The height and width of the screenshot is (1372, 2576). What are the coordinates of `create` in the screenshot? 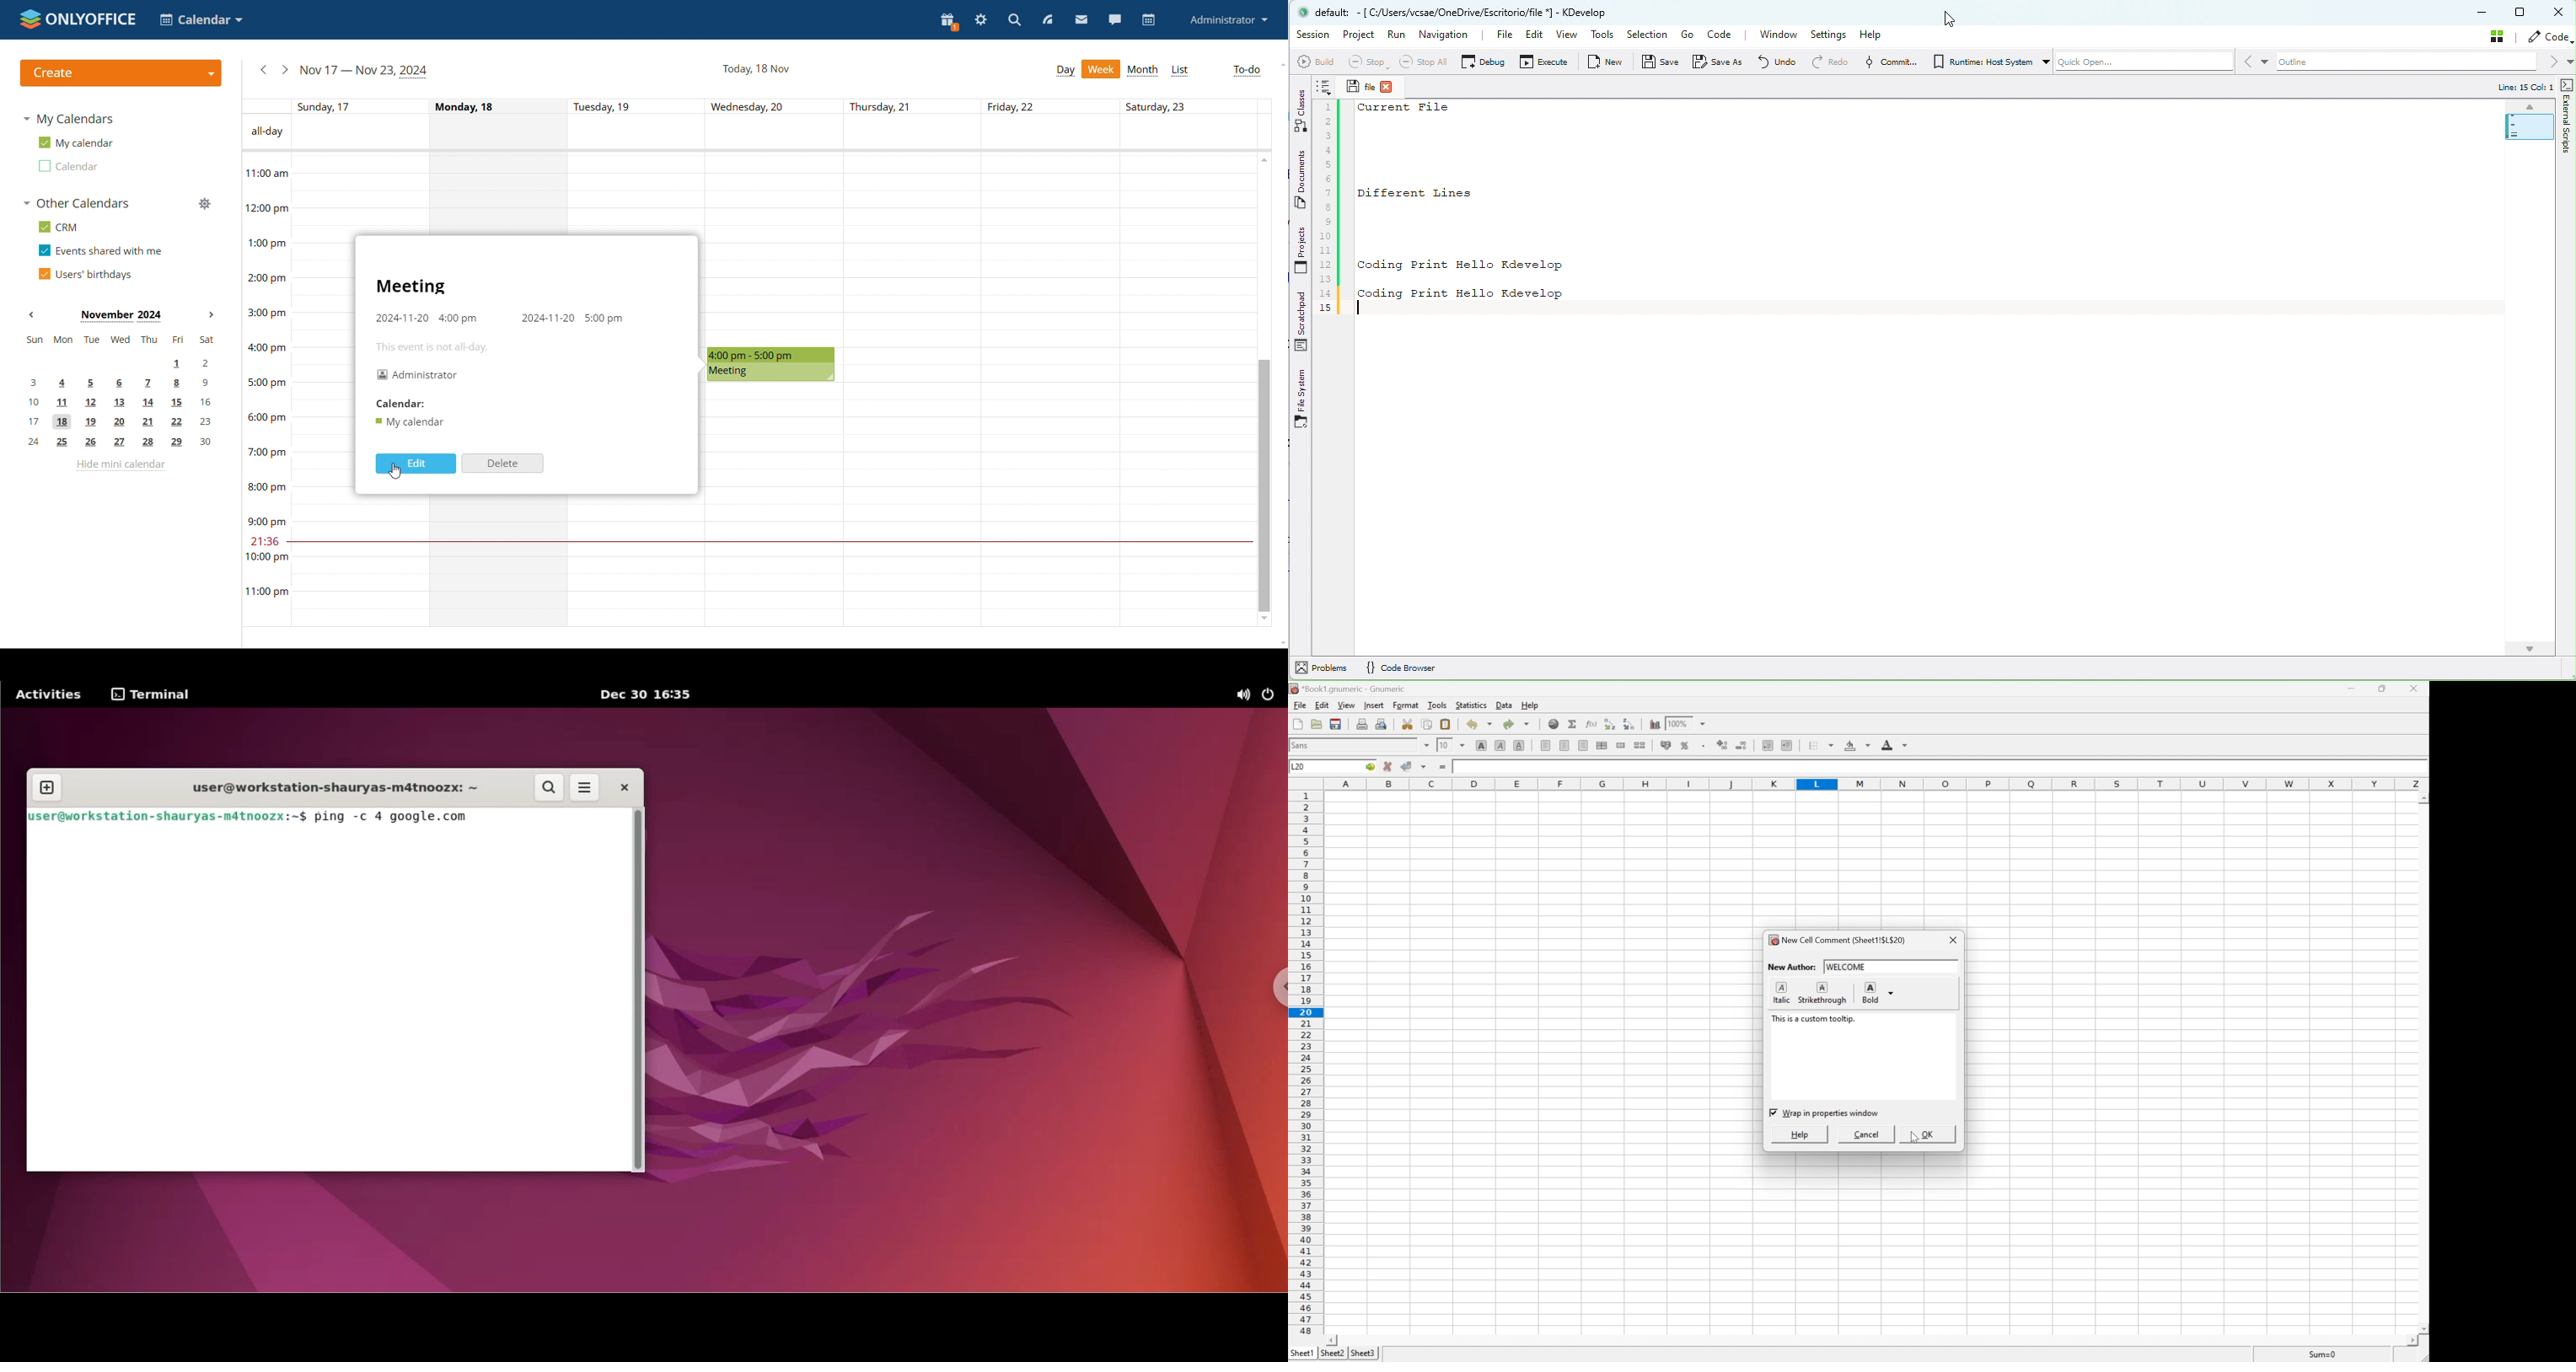 It's located at (121, 73).